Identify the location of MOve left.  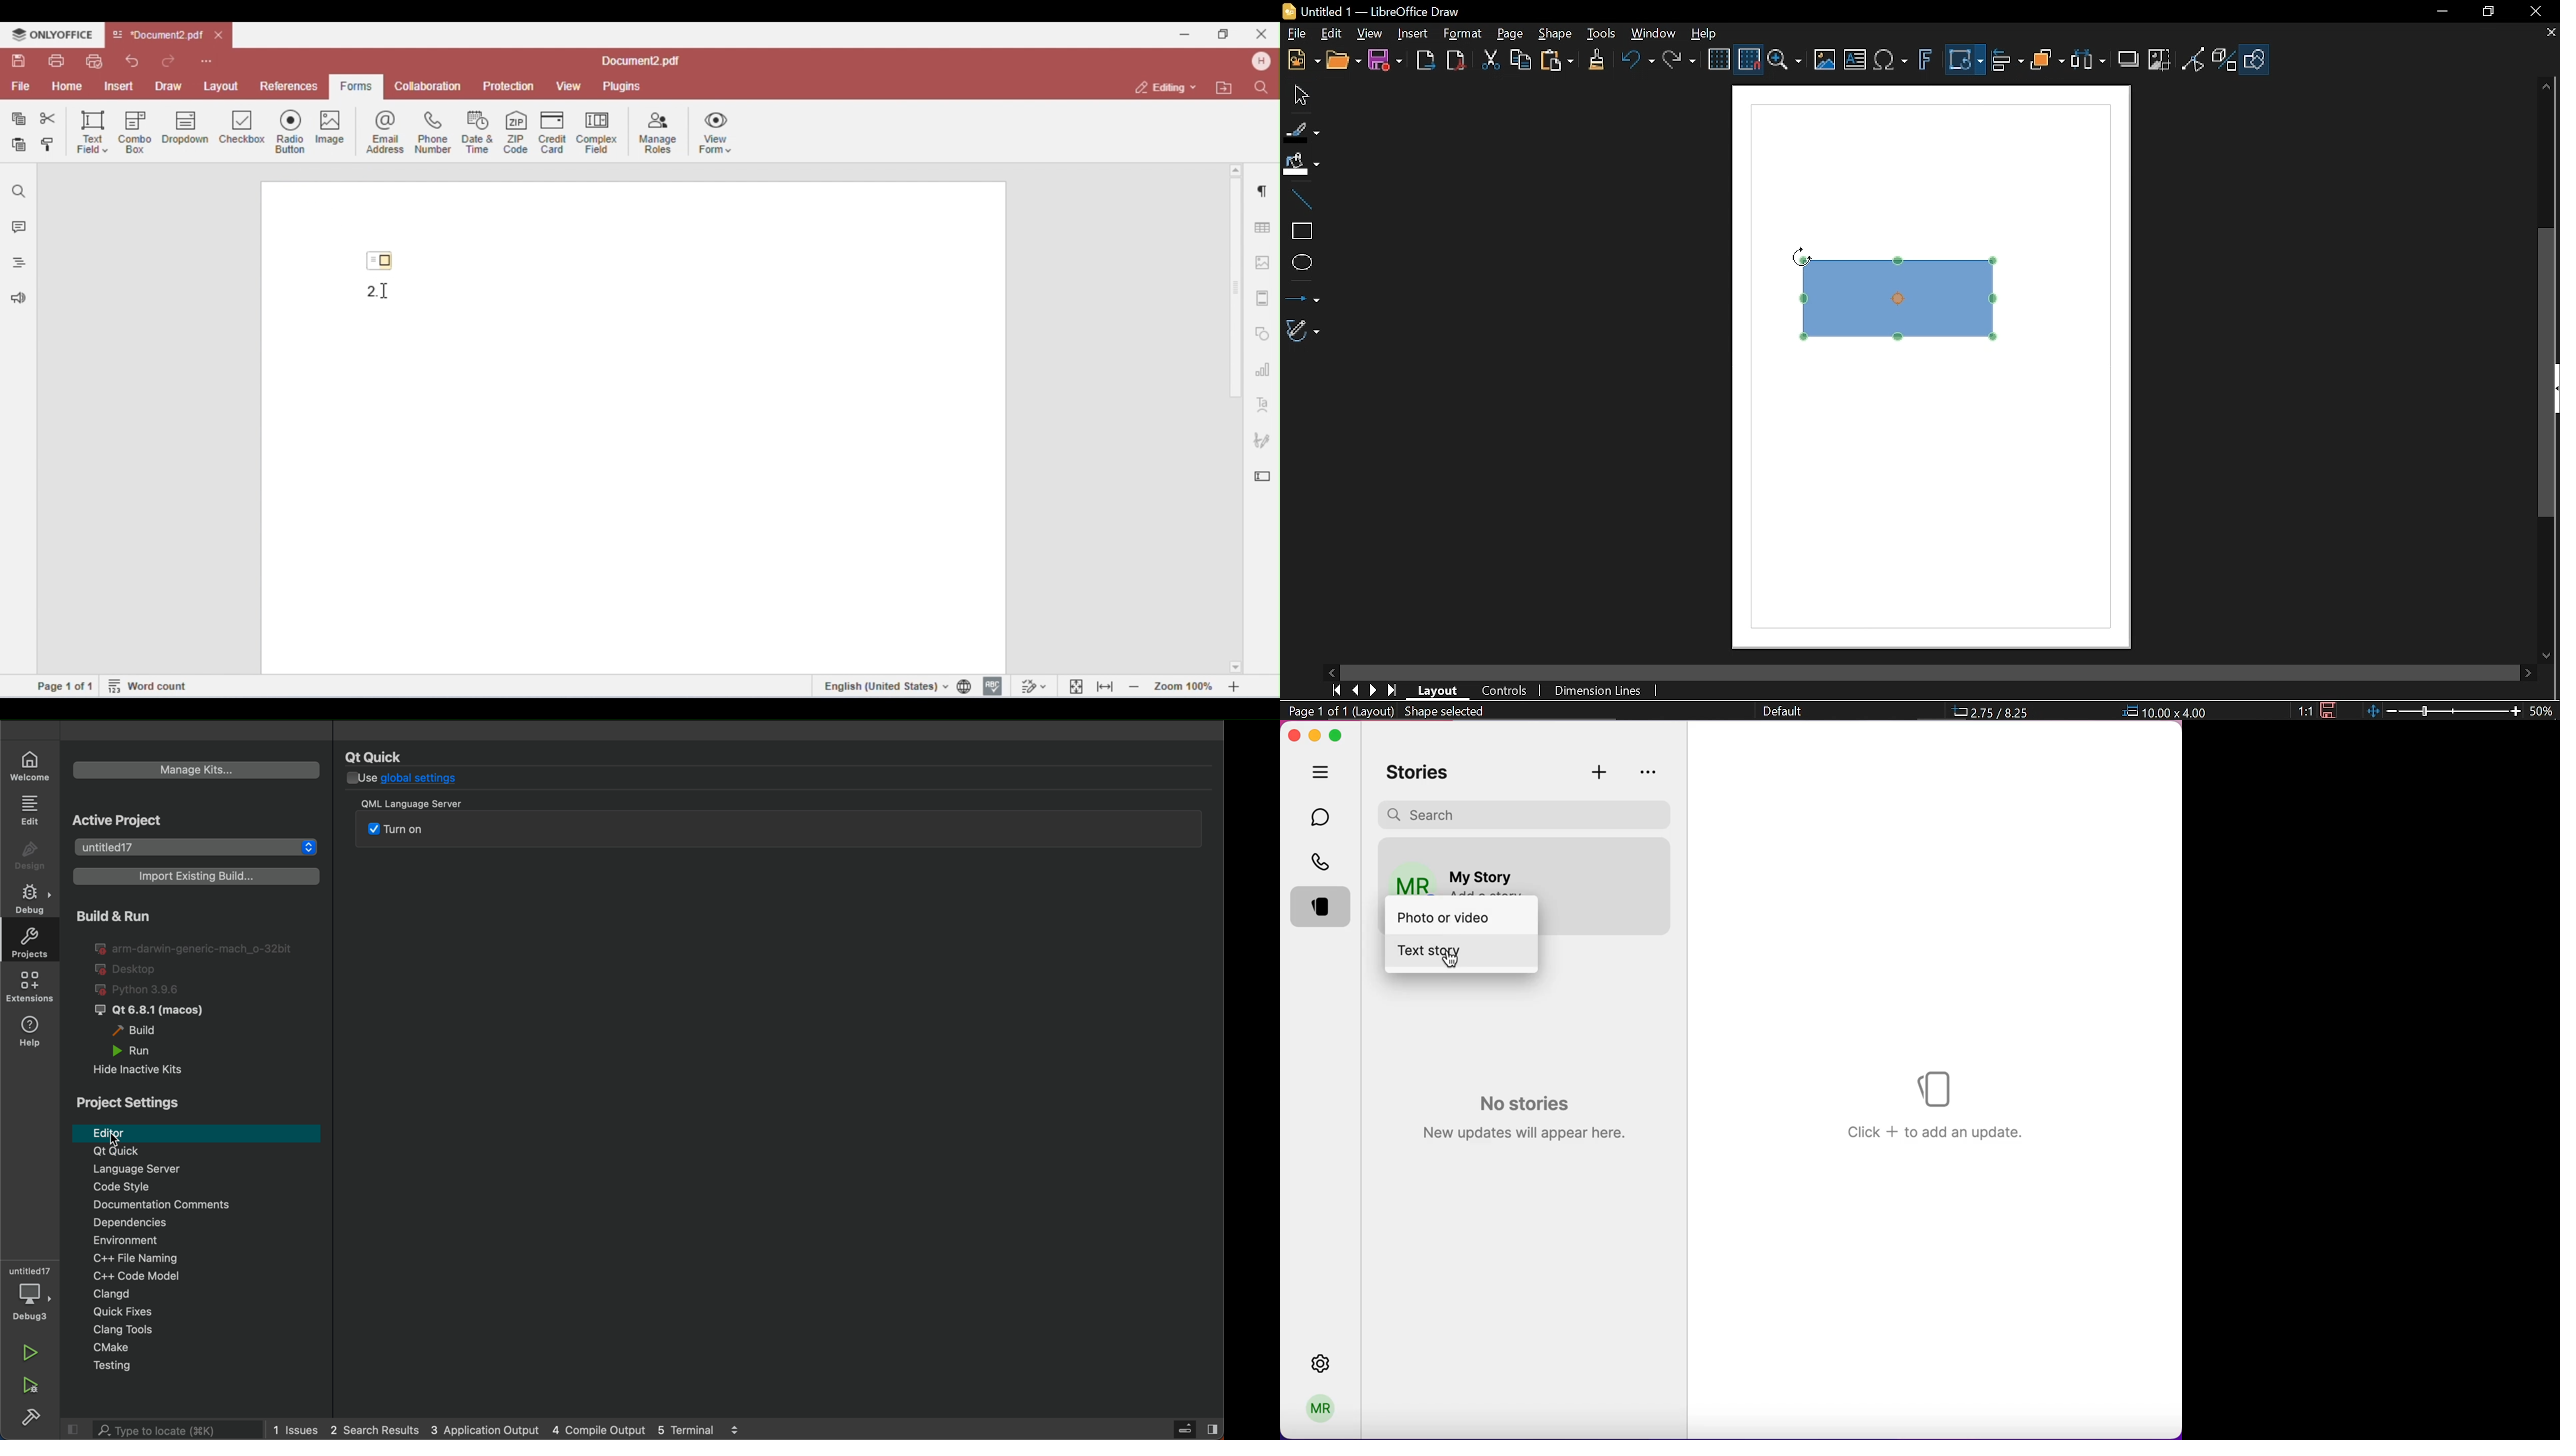
(1332, 671).